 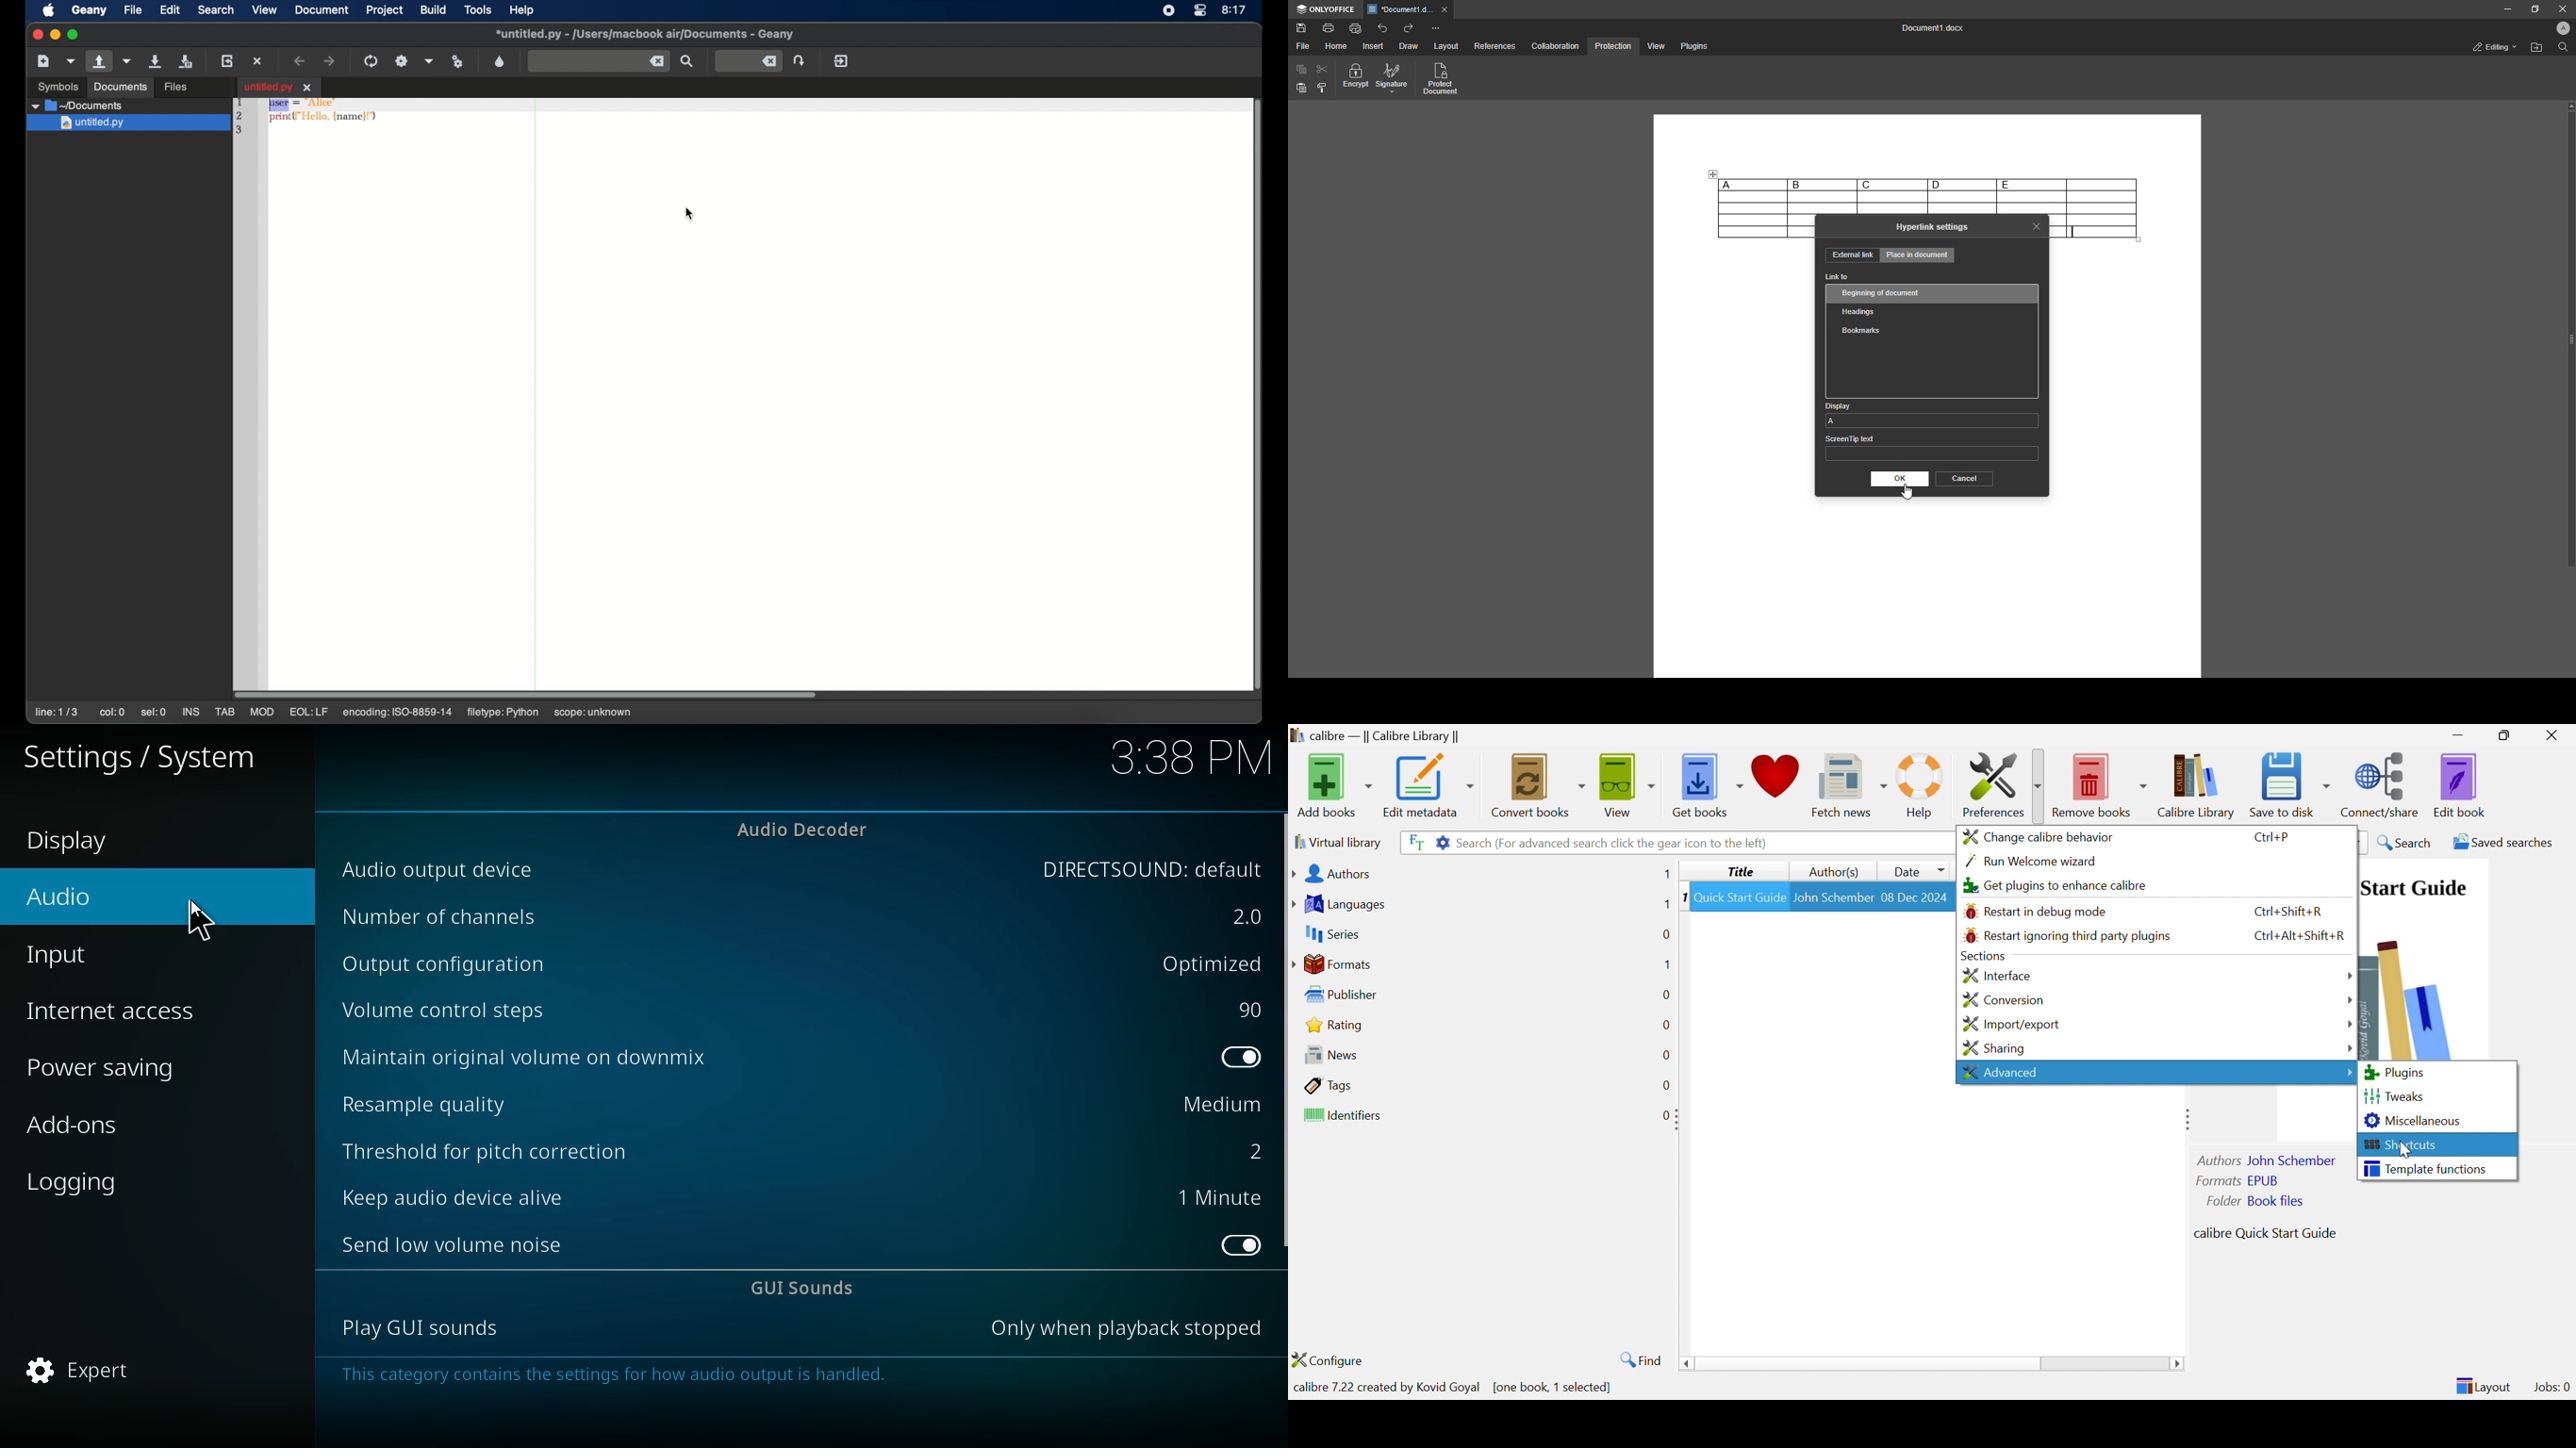 What do you see at coordinates (1860, 331) in the screenshot?
I see `Bookmarks` at bounding box center [1860, 331].